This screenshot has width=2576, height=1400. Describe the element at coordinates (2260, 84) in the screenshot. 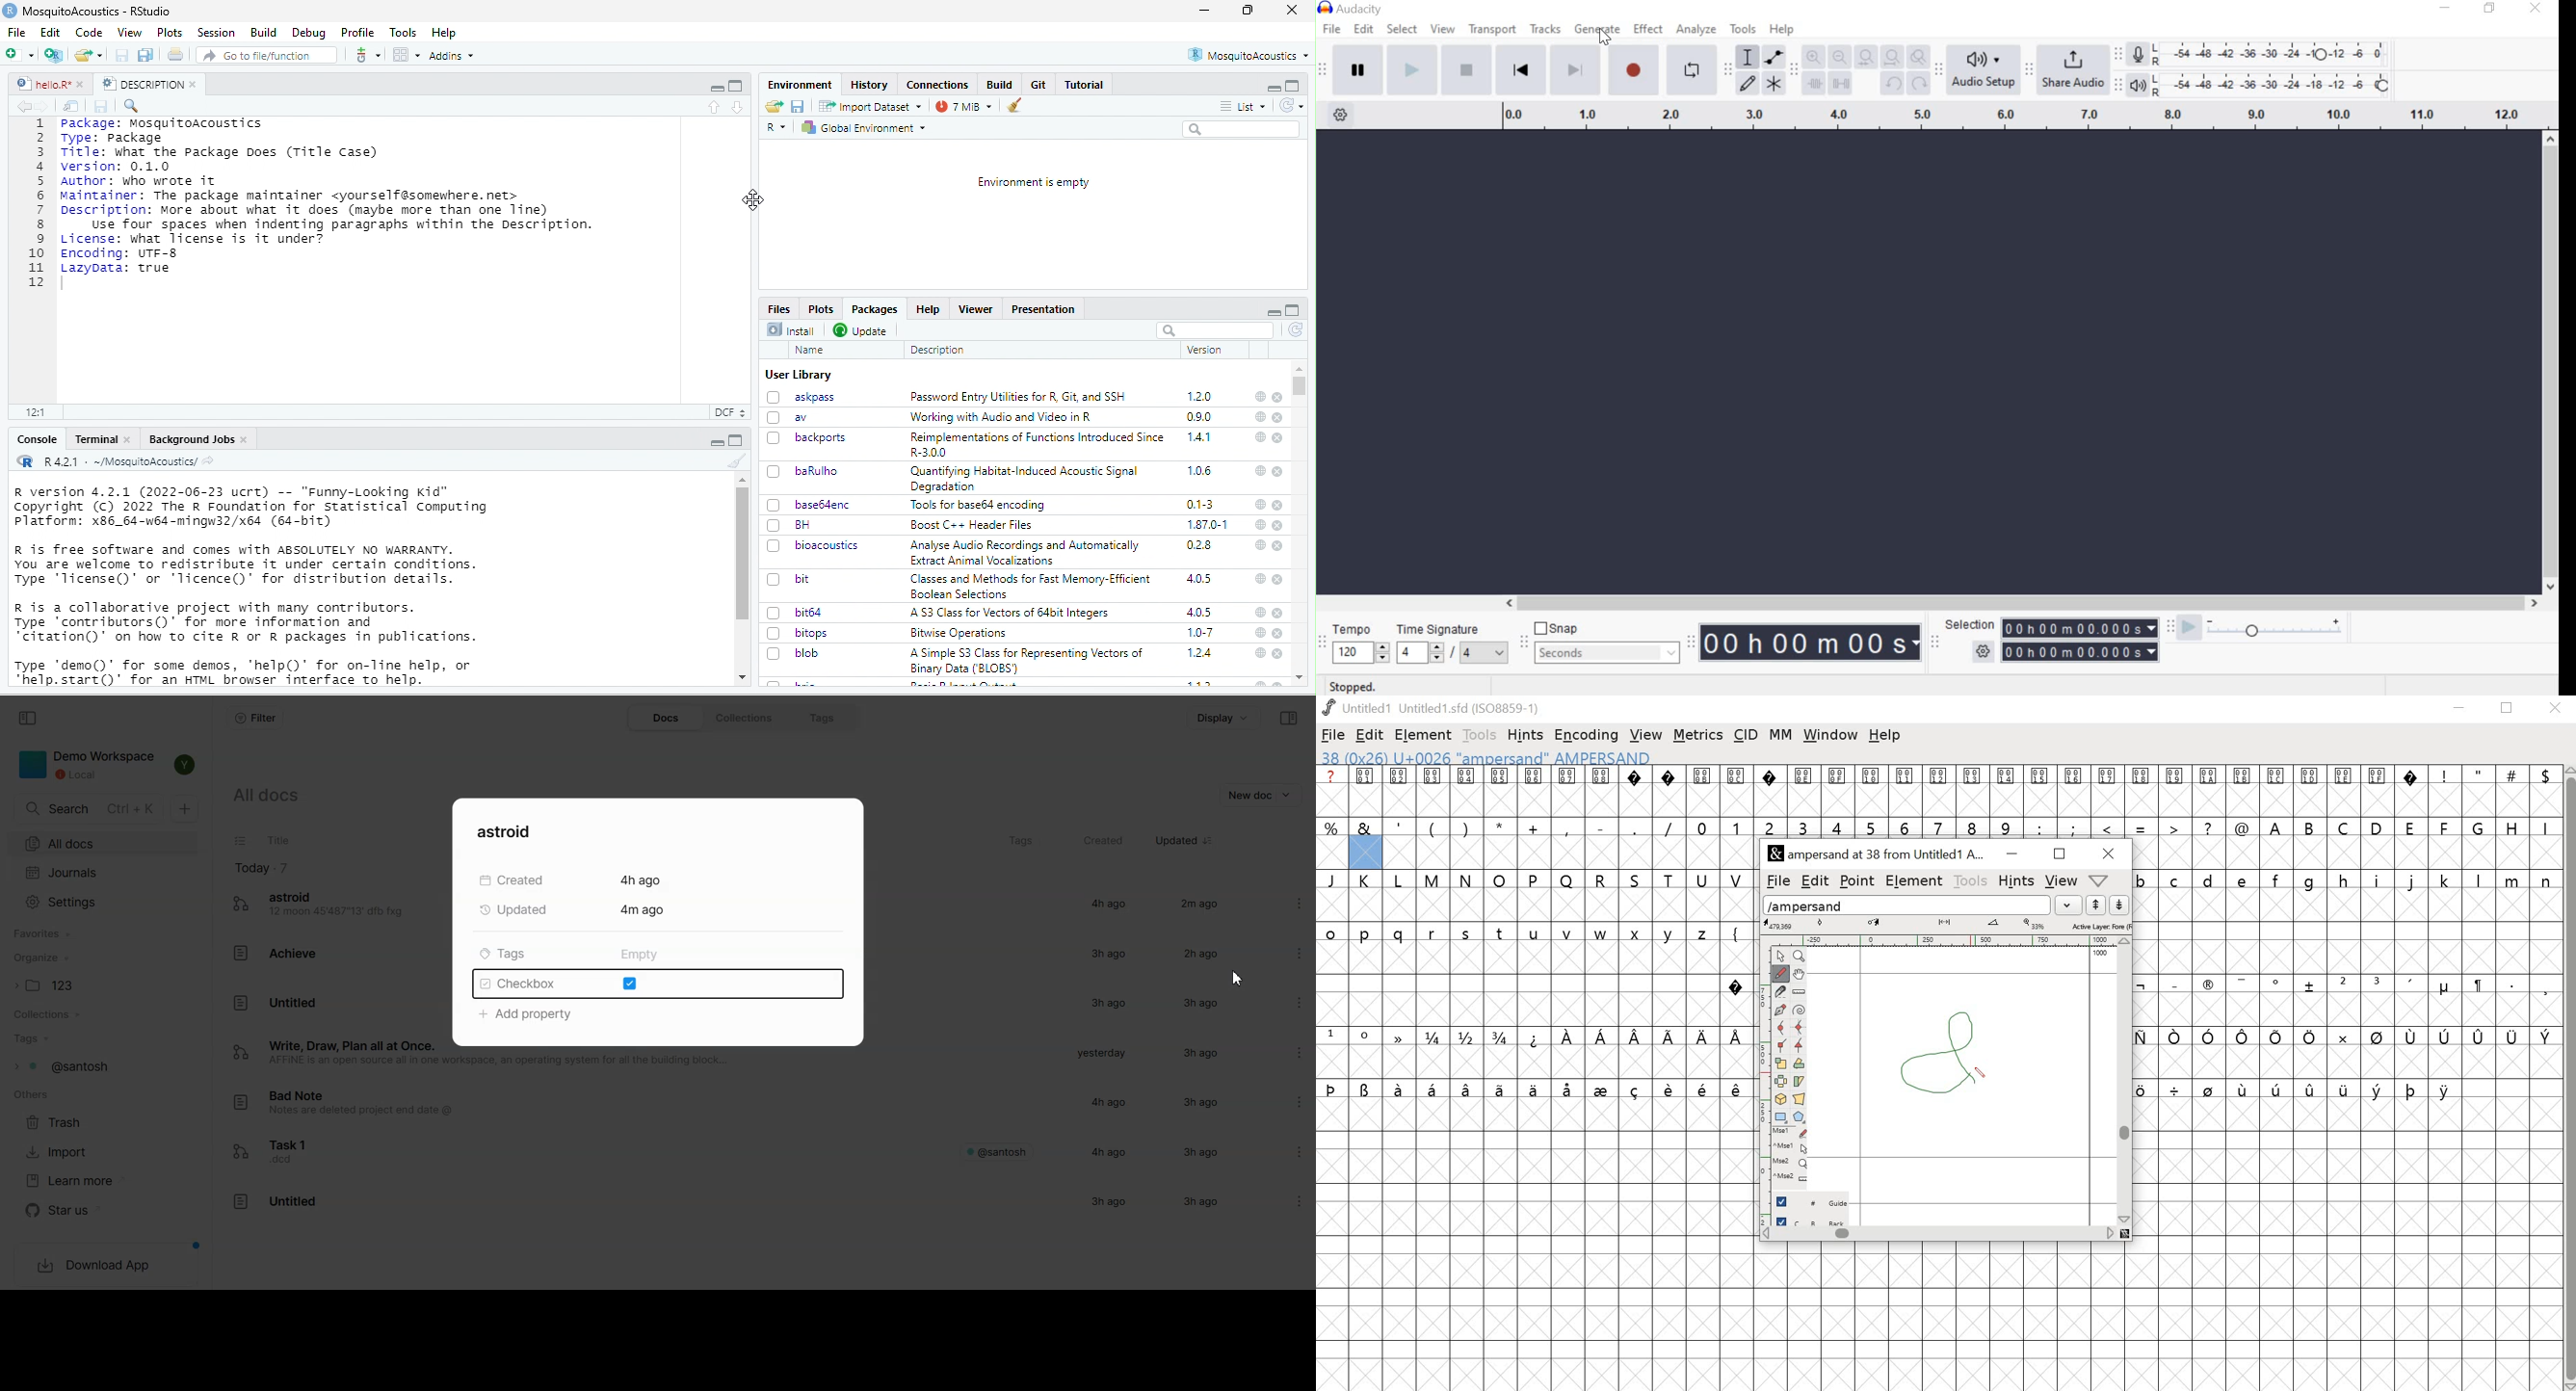

I see `Playback Level` at that location.